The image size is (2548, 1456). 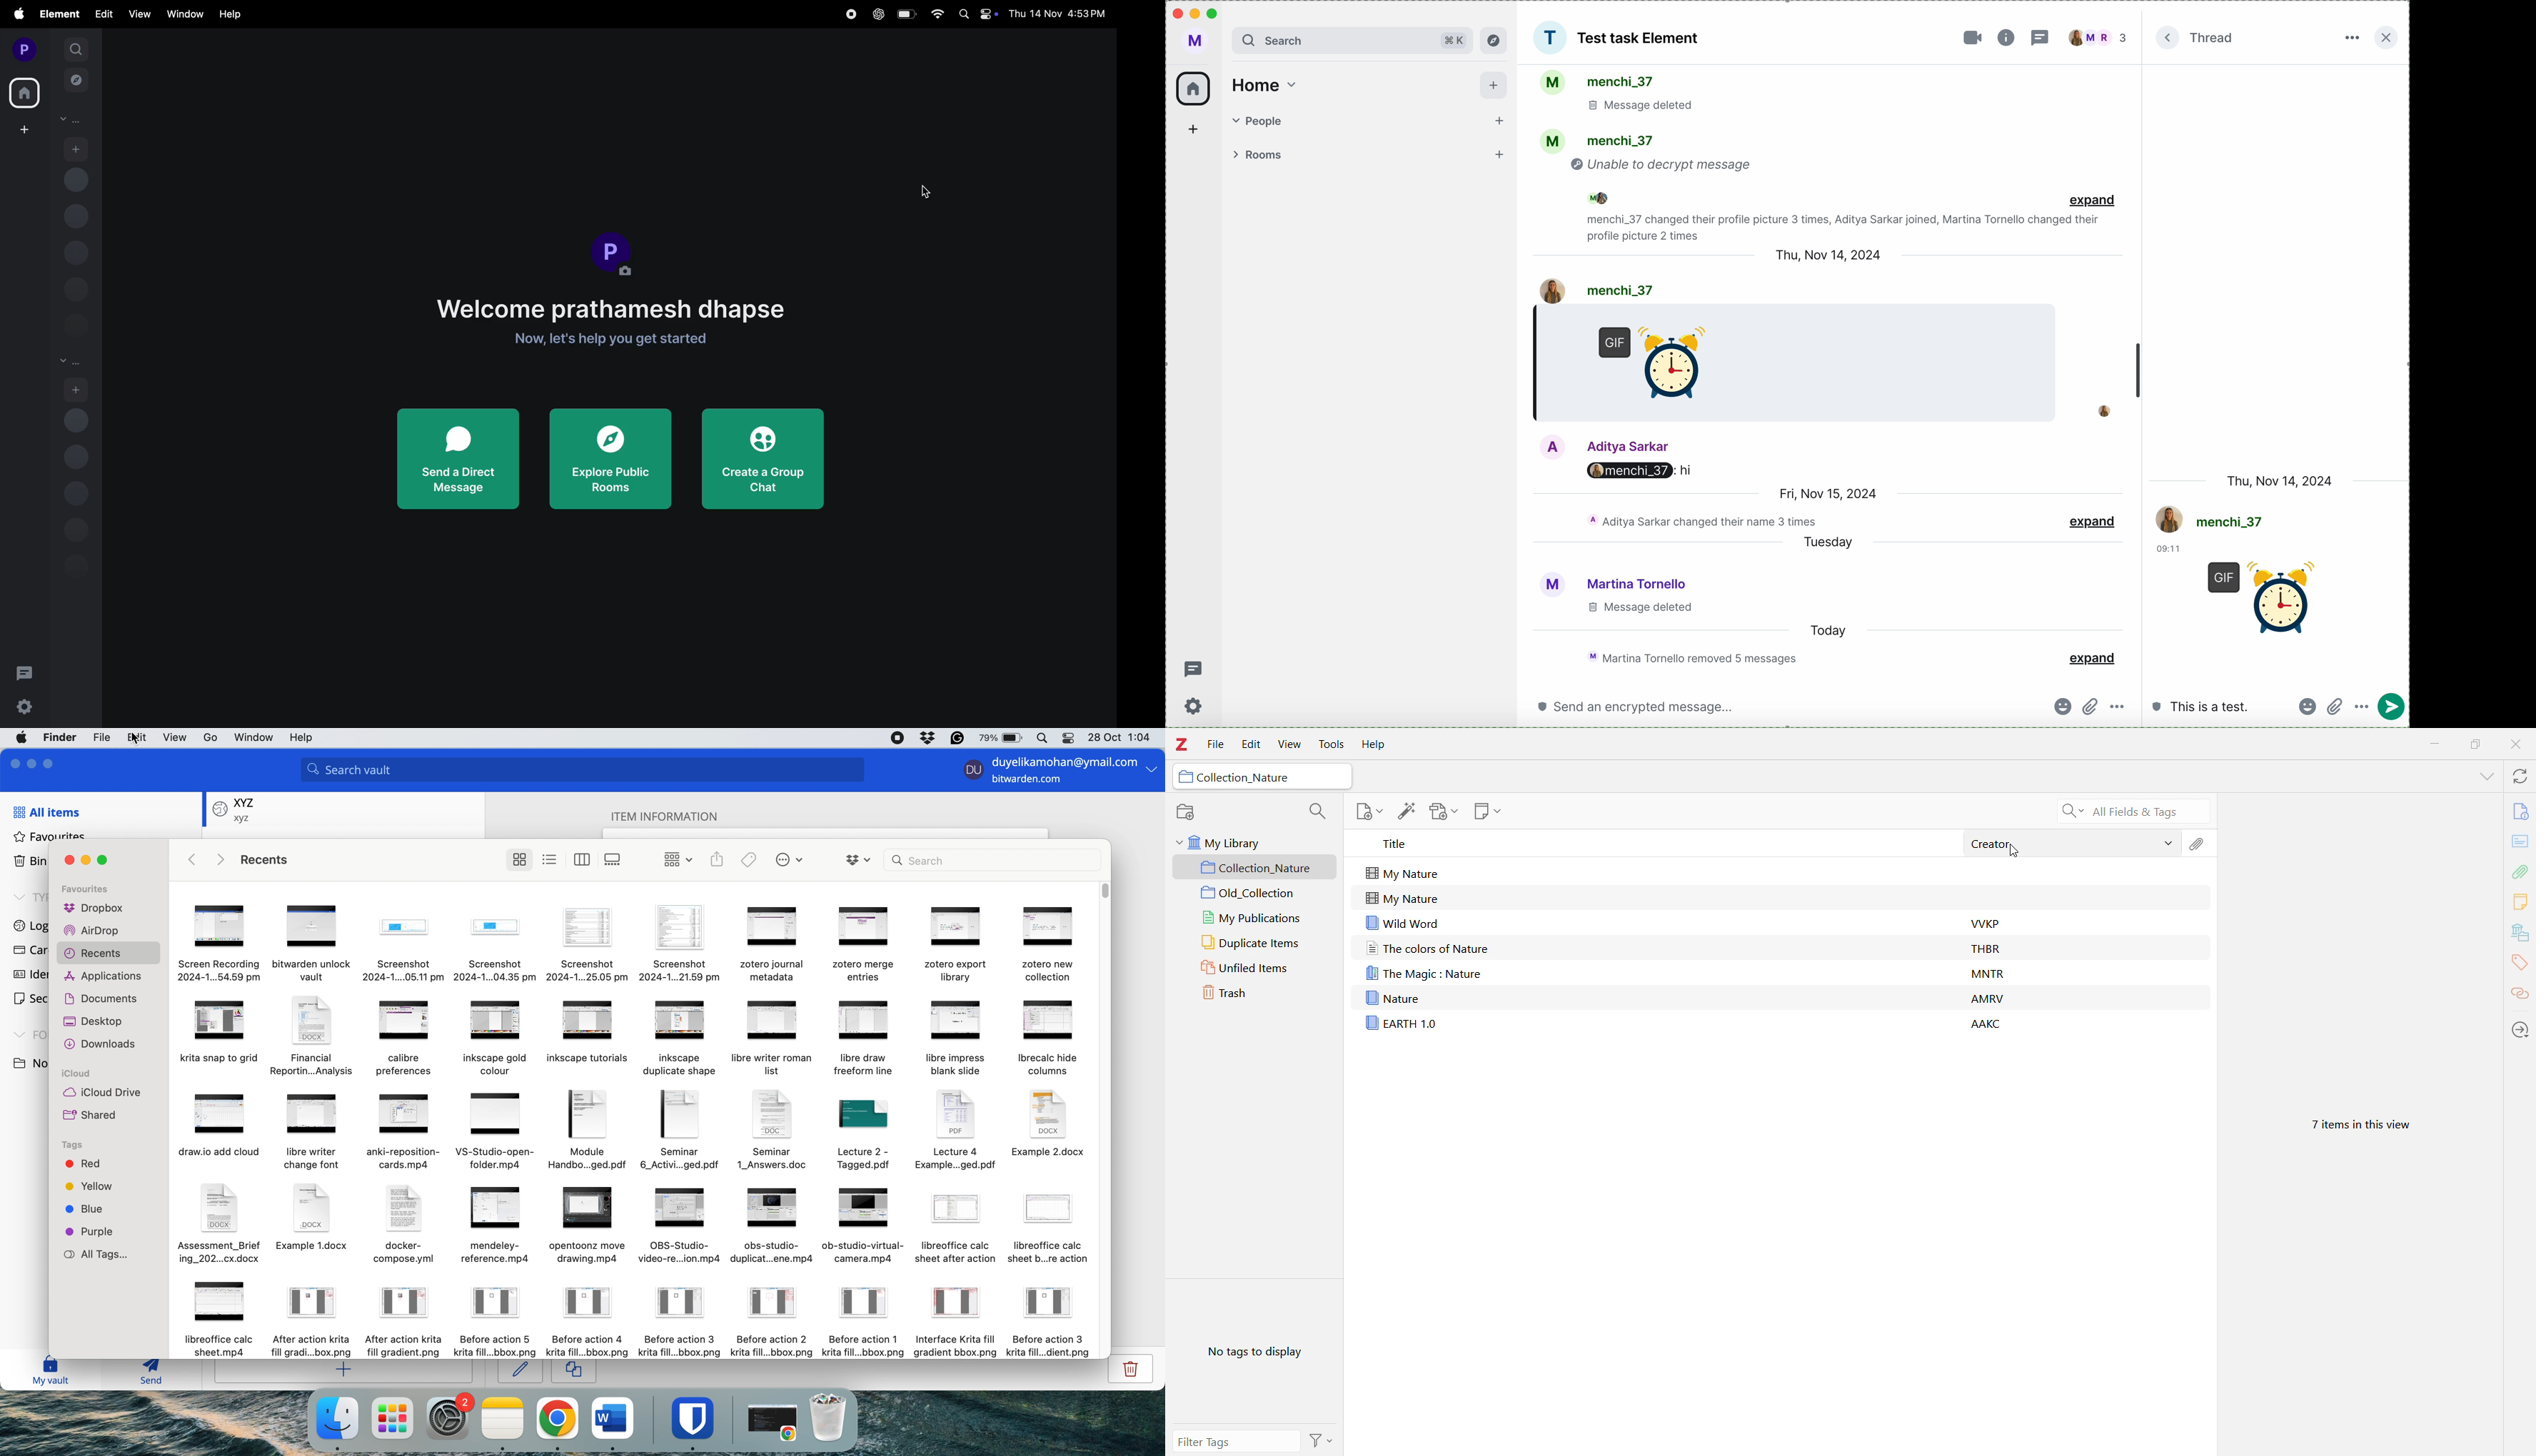 What do you see at coordinates (936, 16) in the screenshot?
I see `wifi` at bounding box center [936, 16].